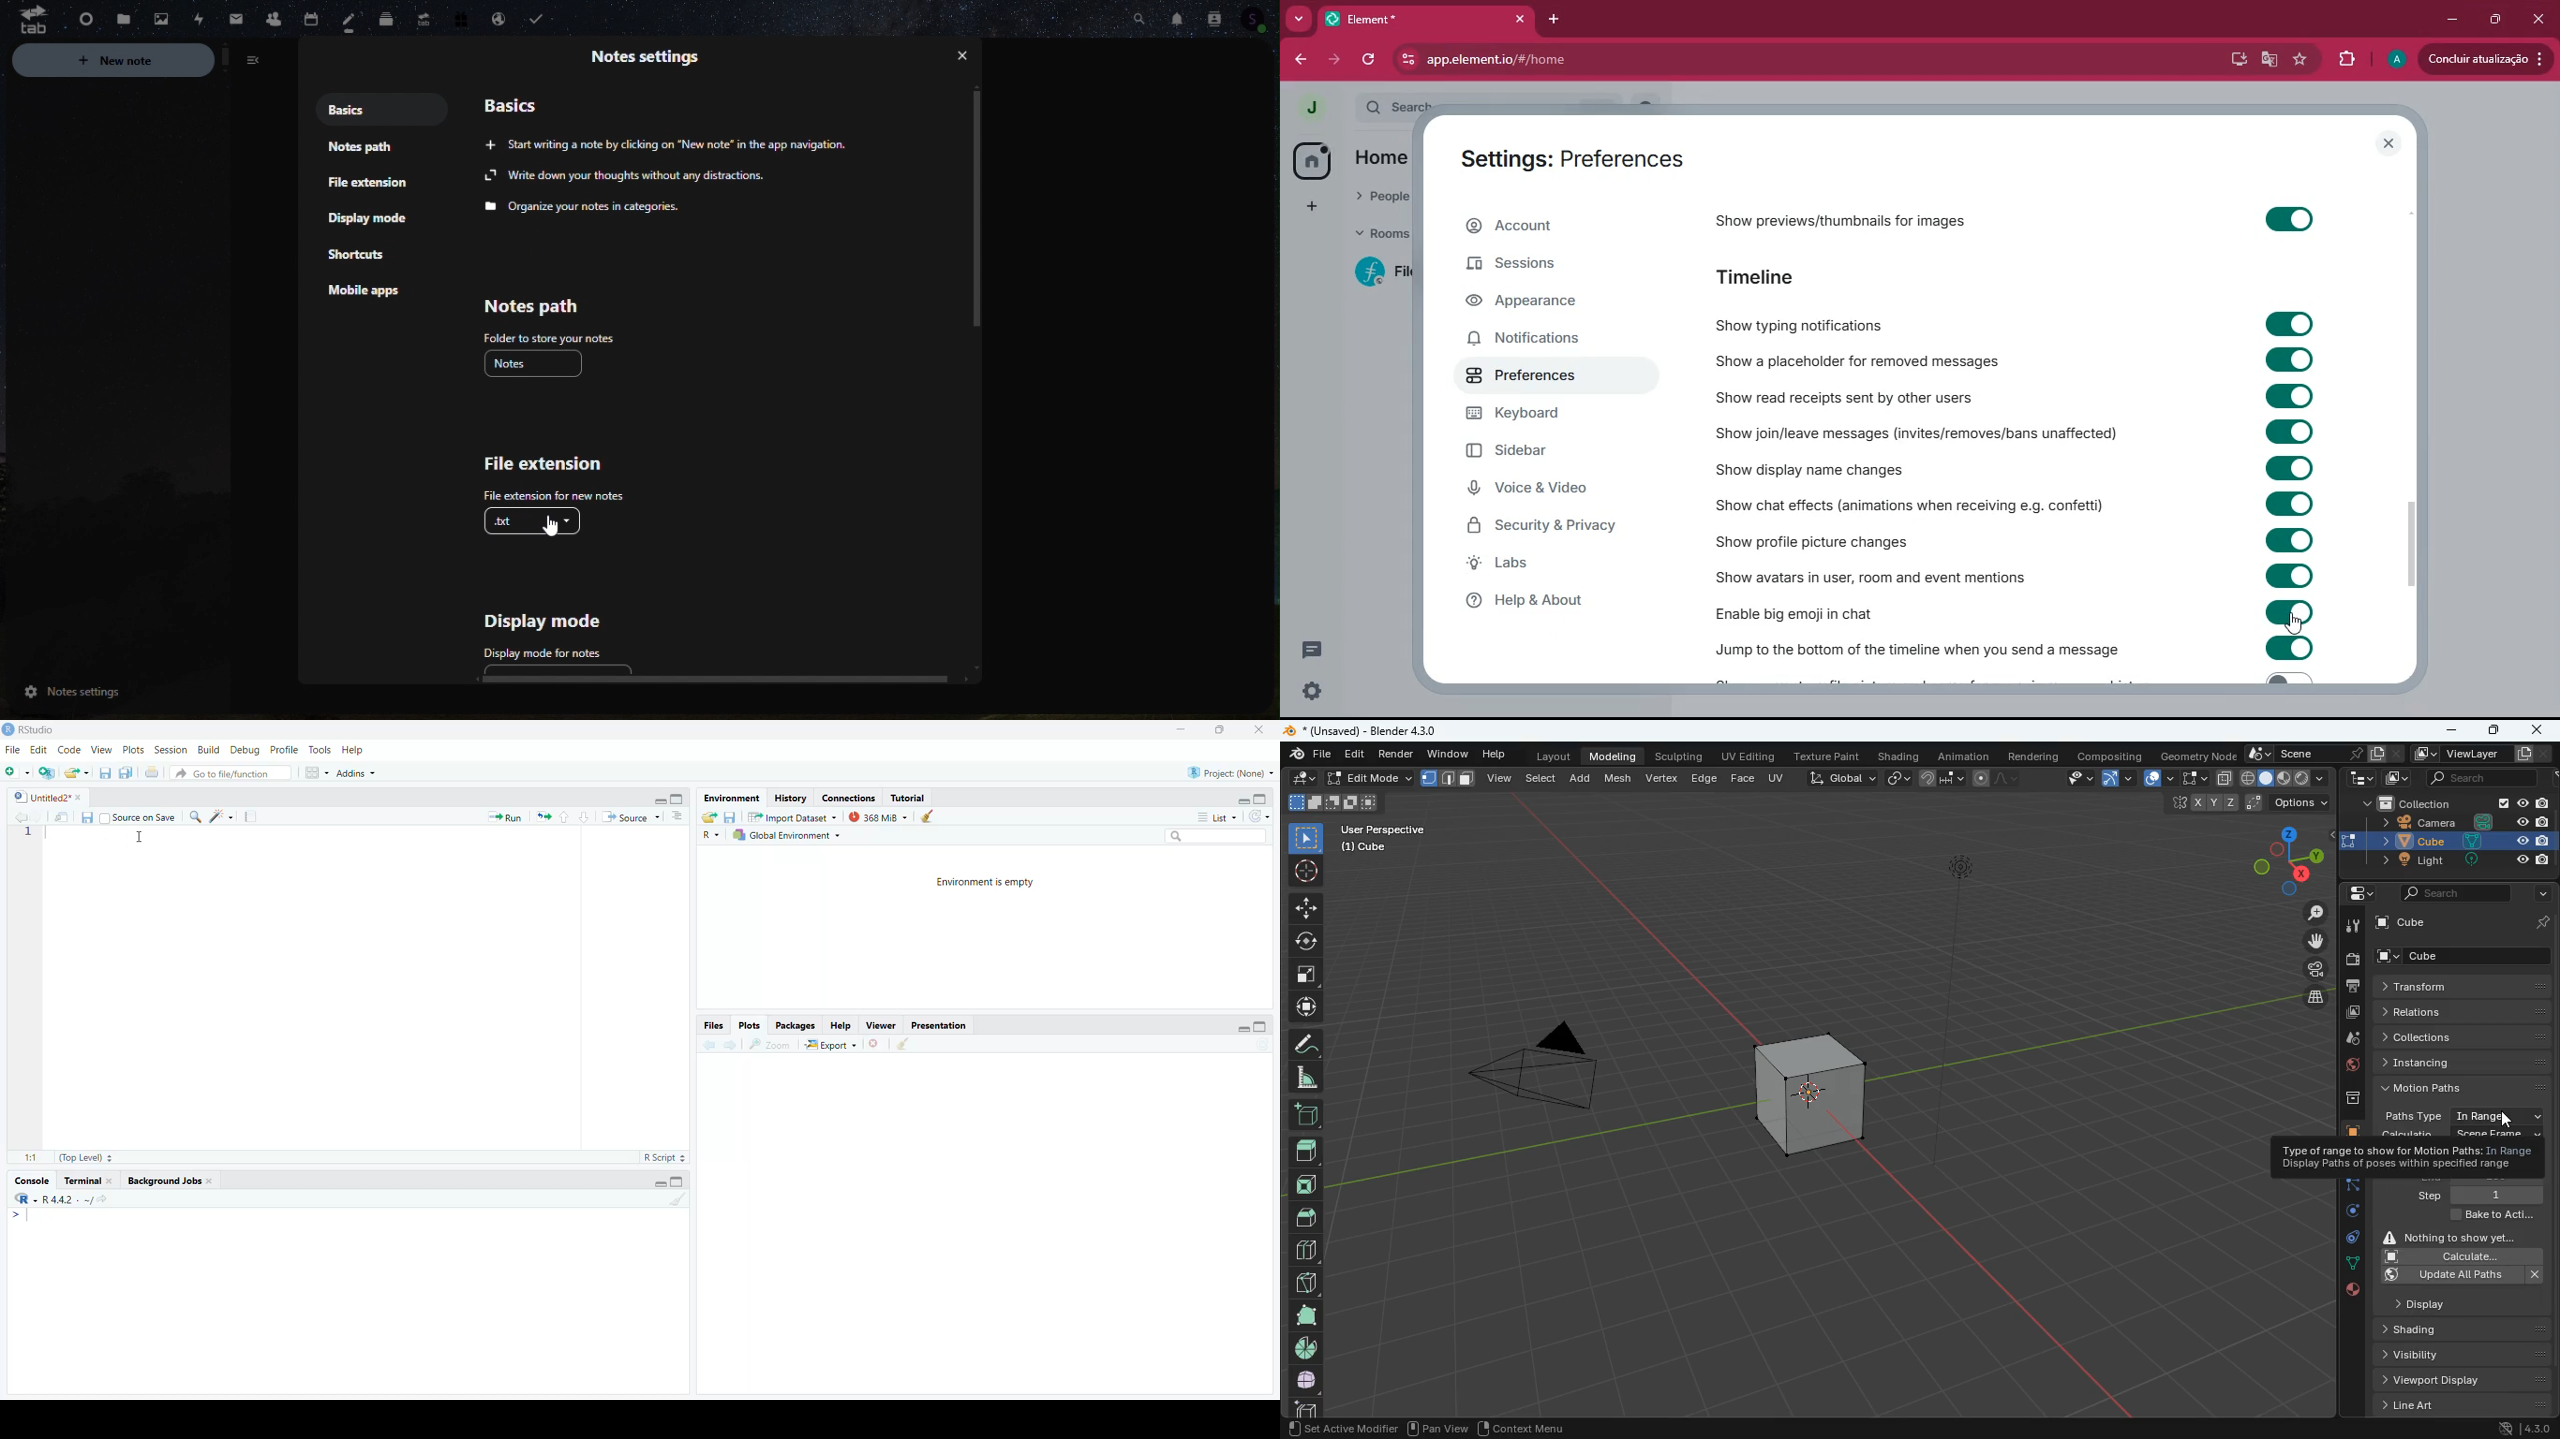 This screenshot has width=2576, height=1456. I want to click on settings, so click(1314, 692).